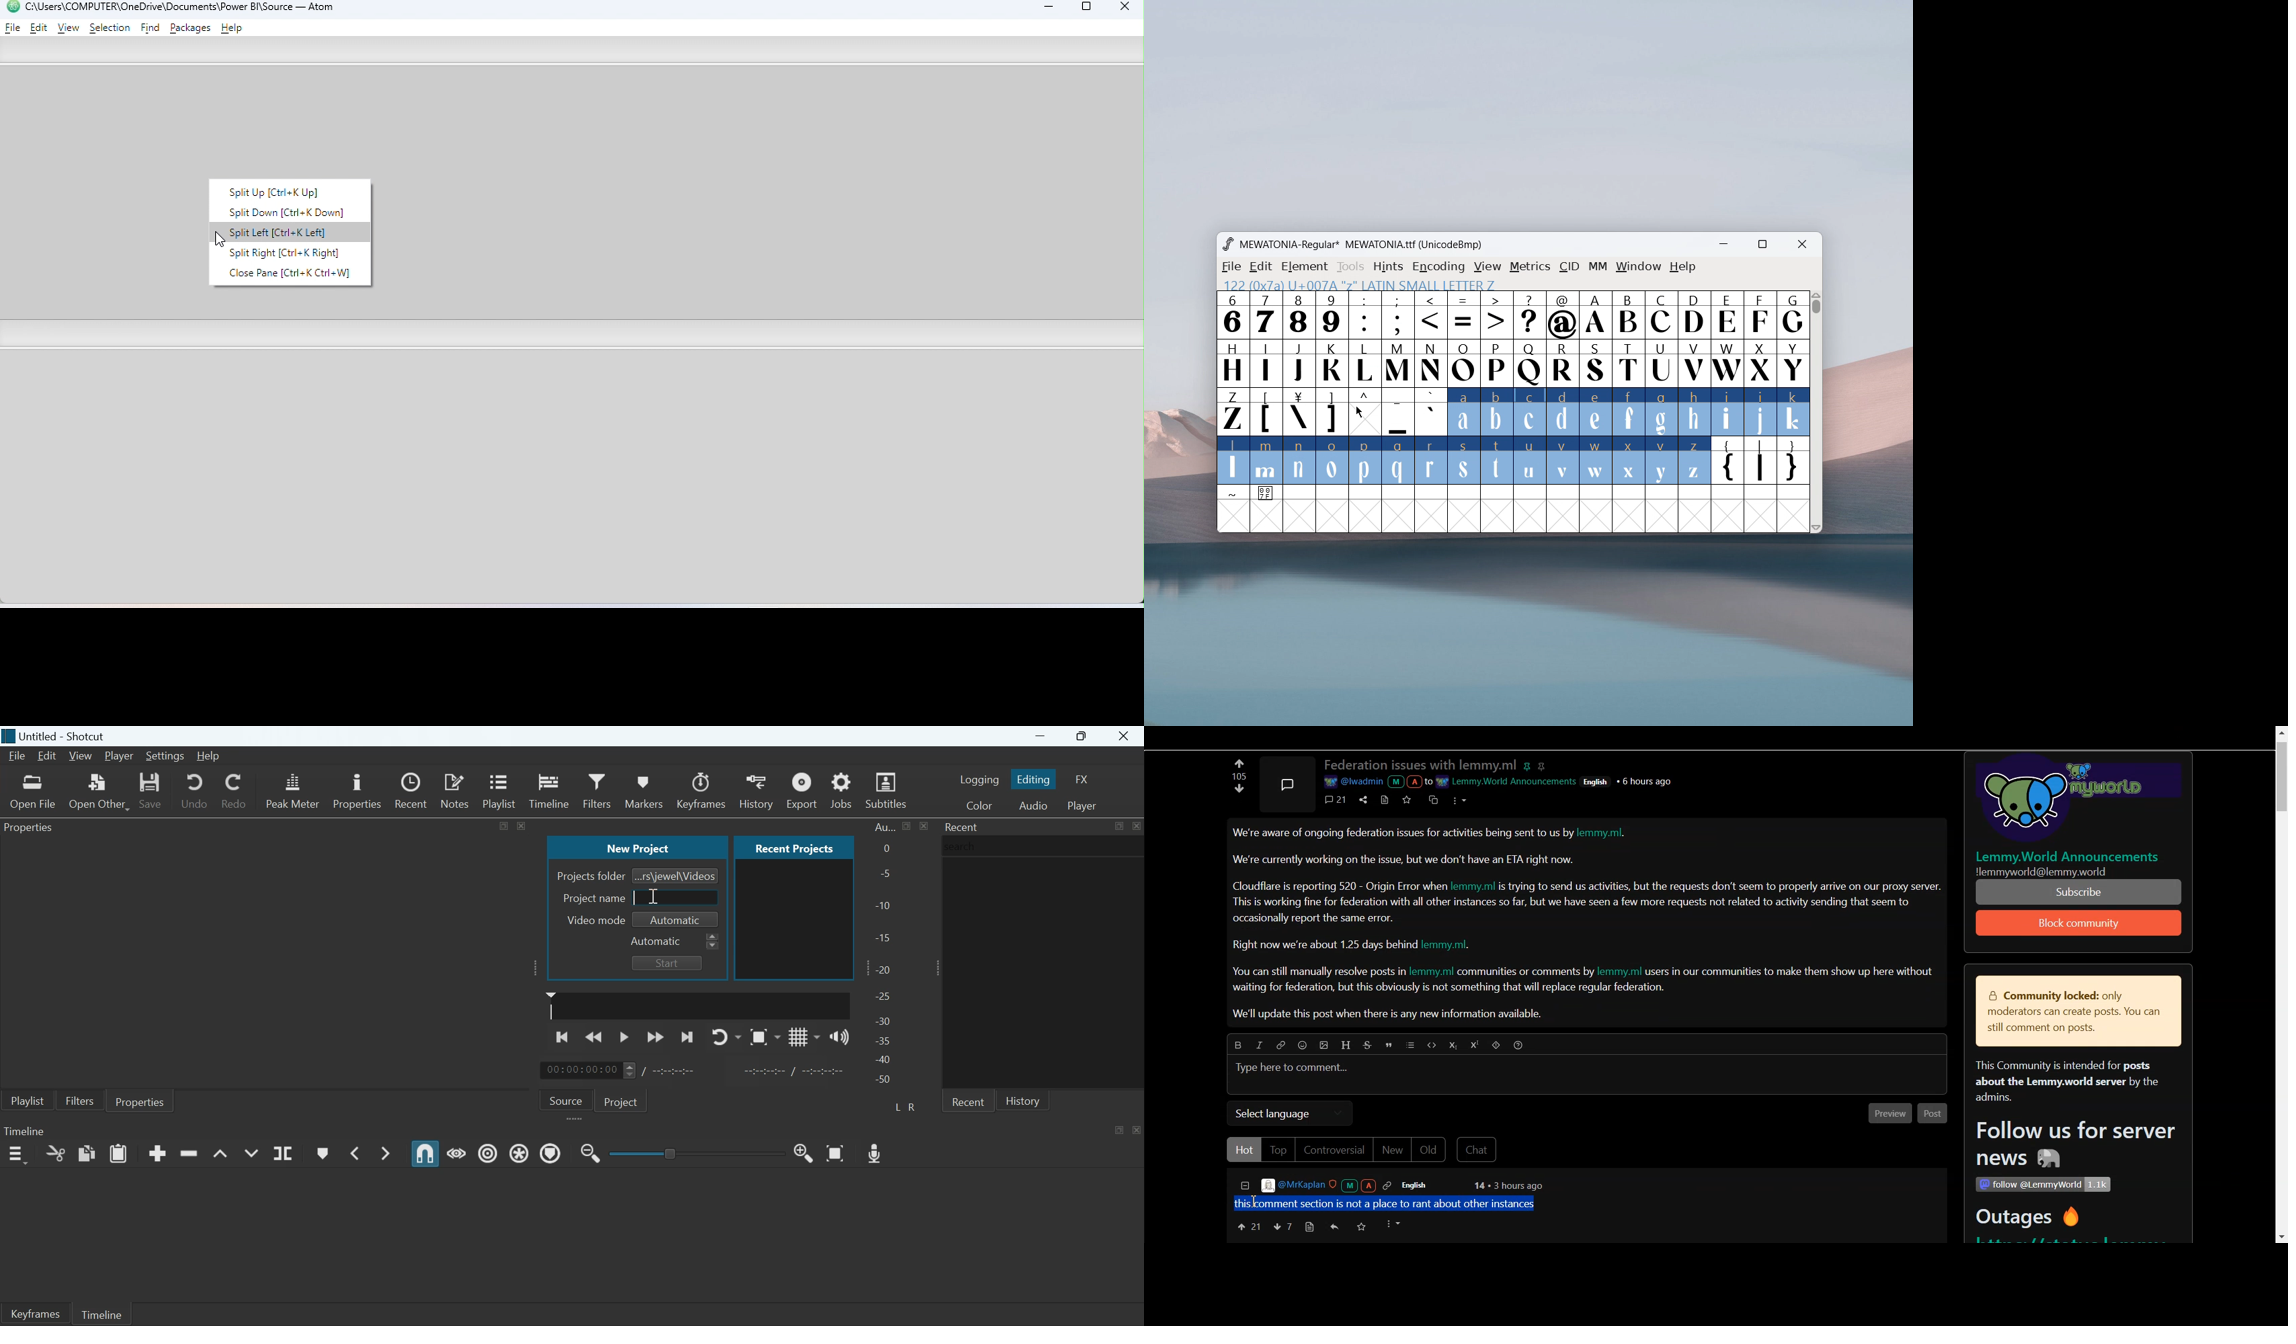 This screenshot has width=2296, height=1344. Describe the element at coordinates (120, 756) in the screenshot. I see `Player` at that location.